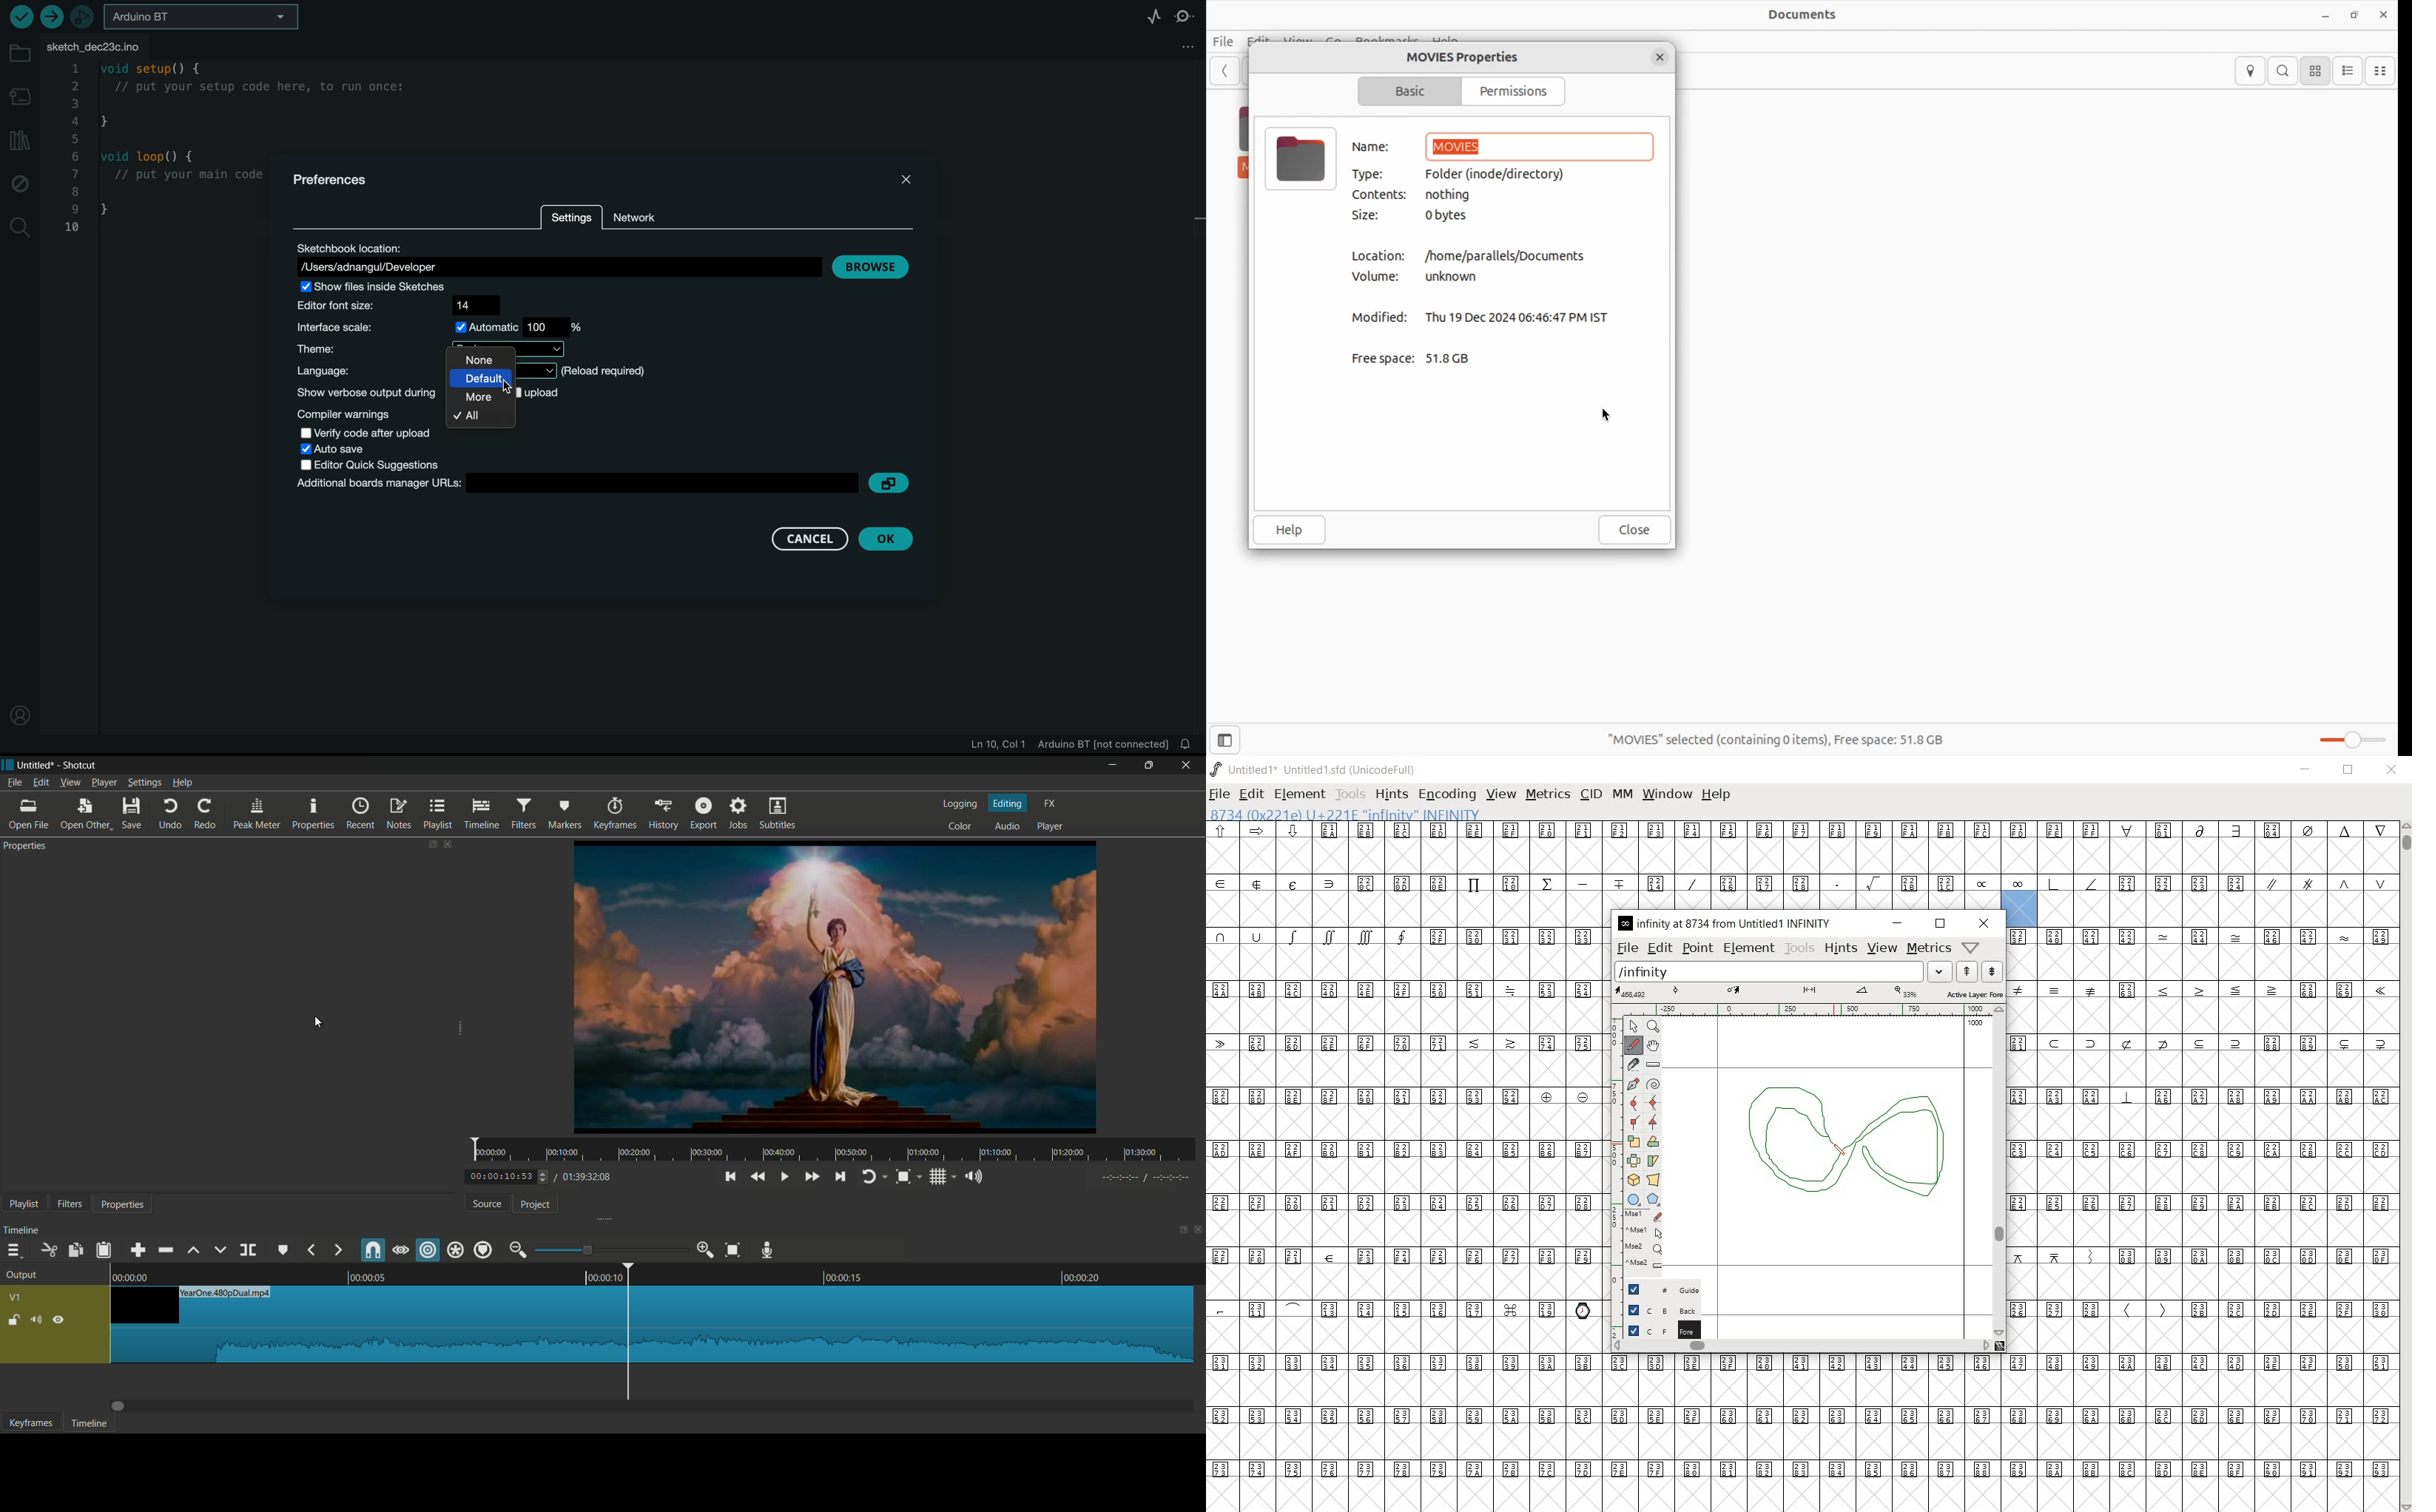 Image resolution: width=2436 pixels, height=1512 pixels. I want to click on quickly play backward, so click(757, 1176).